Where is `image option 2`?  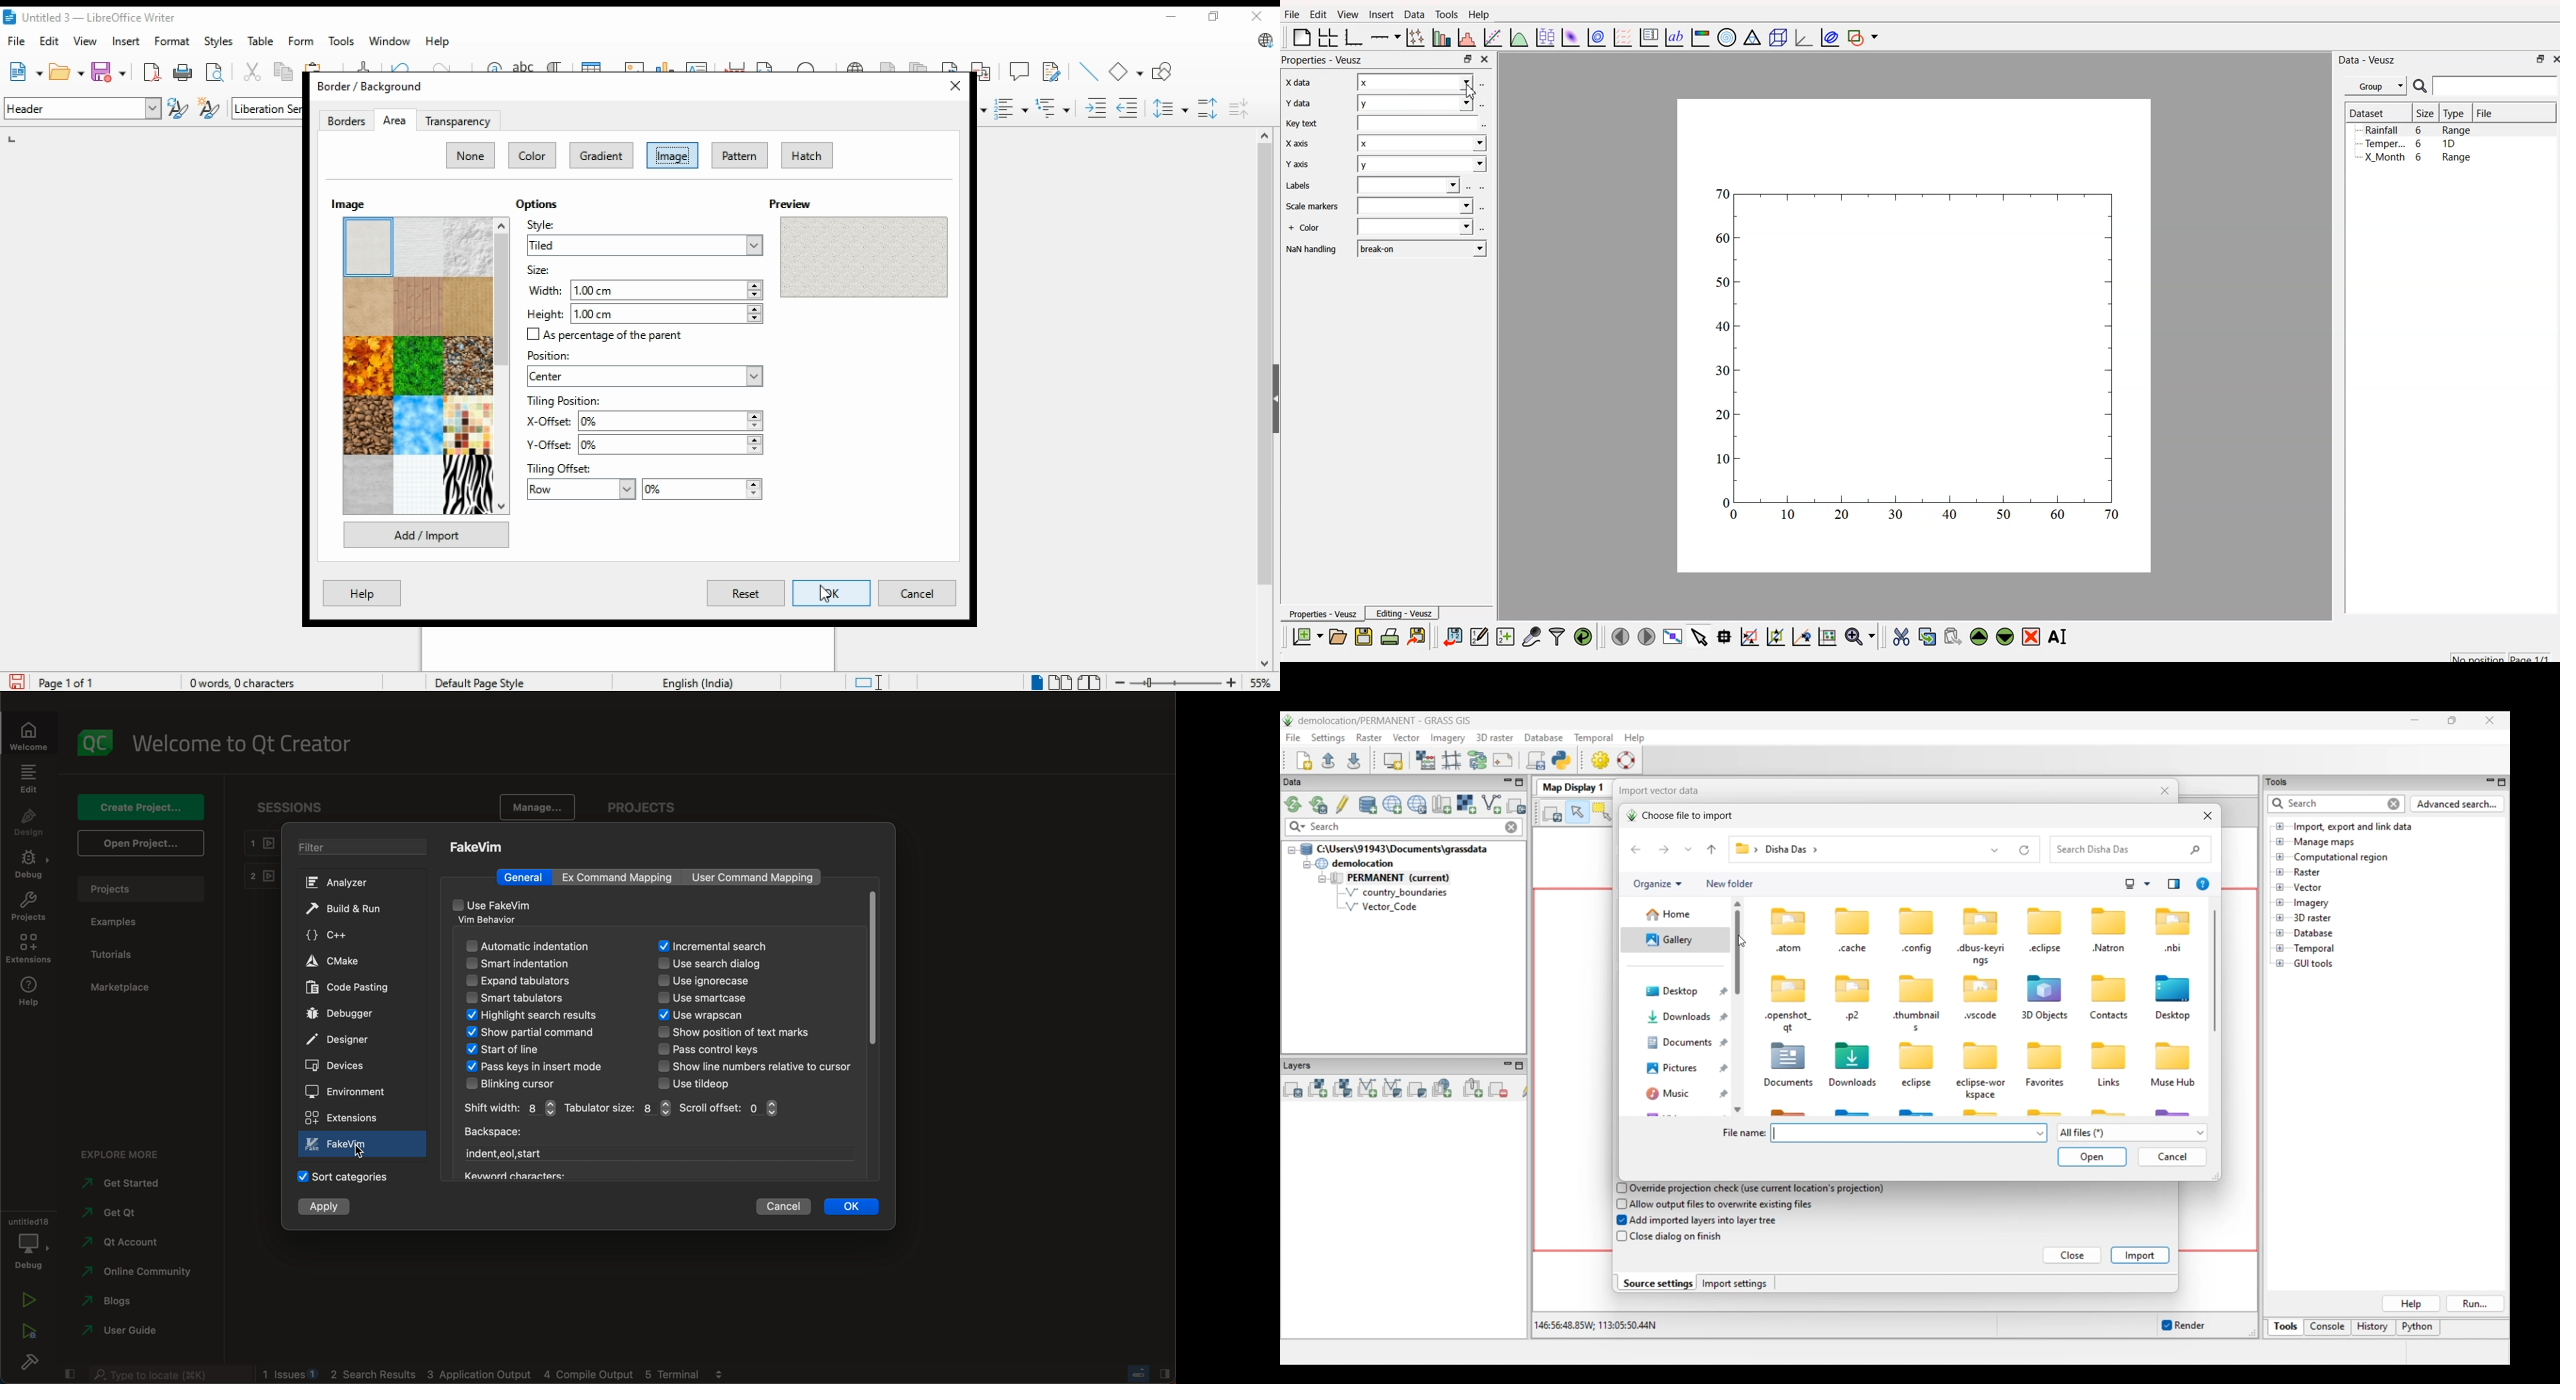 image option 2 is located at coordinates (419, 246).